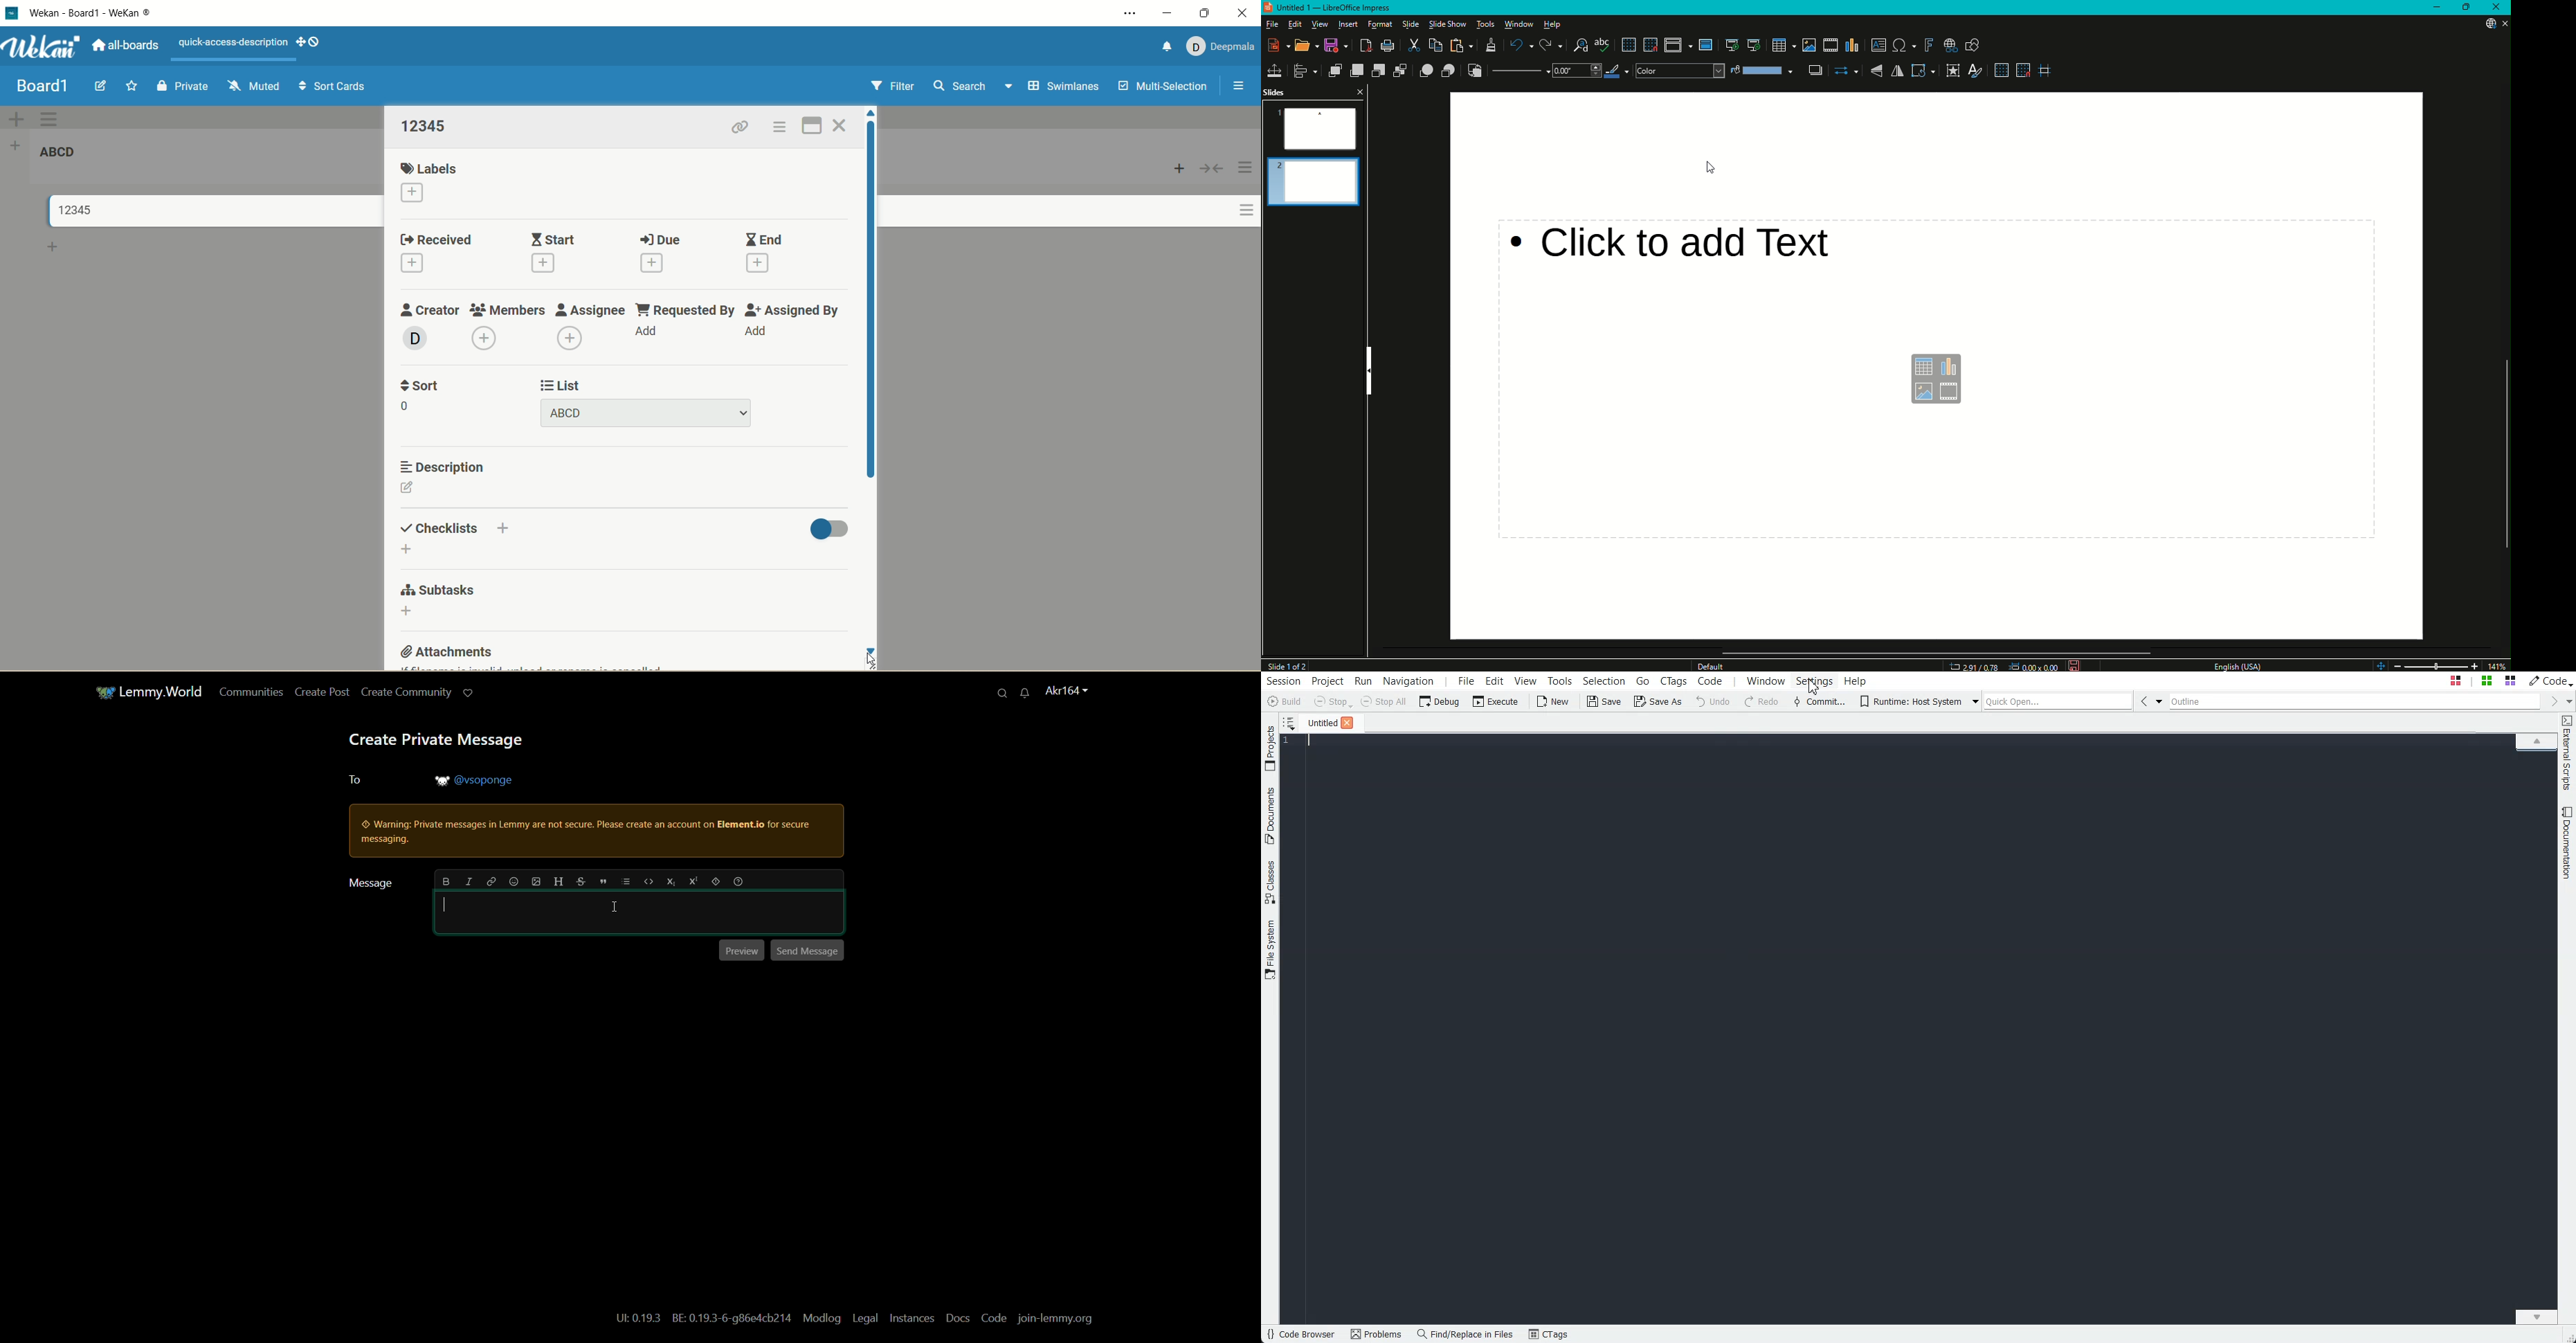  I want to click on title, so click(426, 125).